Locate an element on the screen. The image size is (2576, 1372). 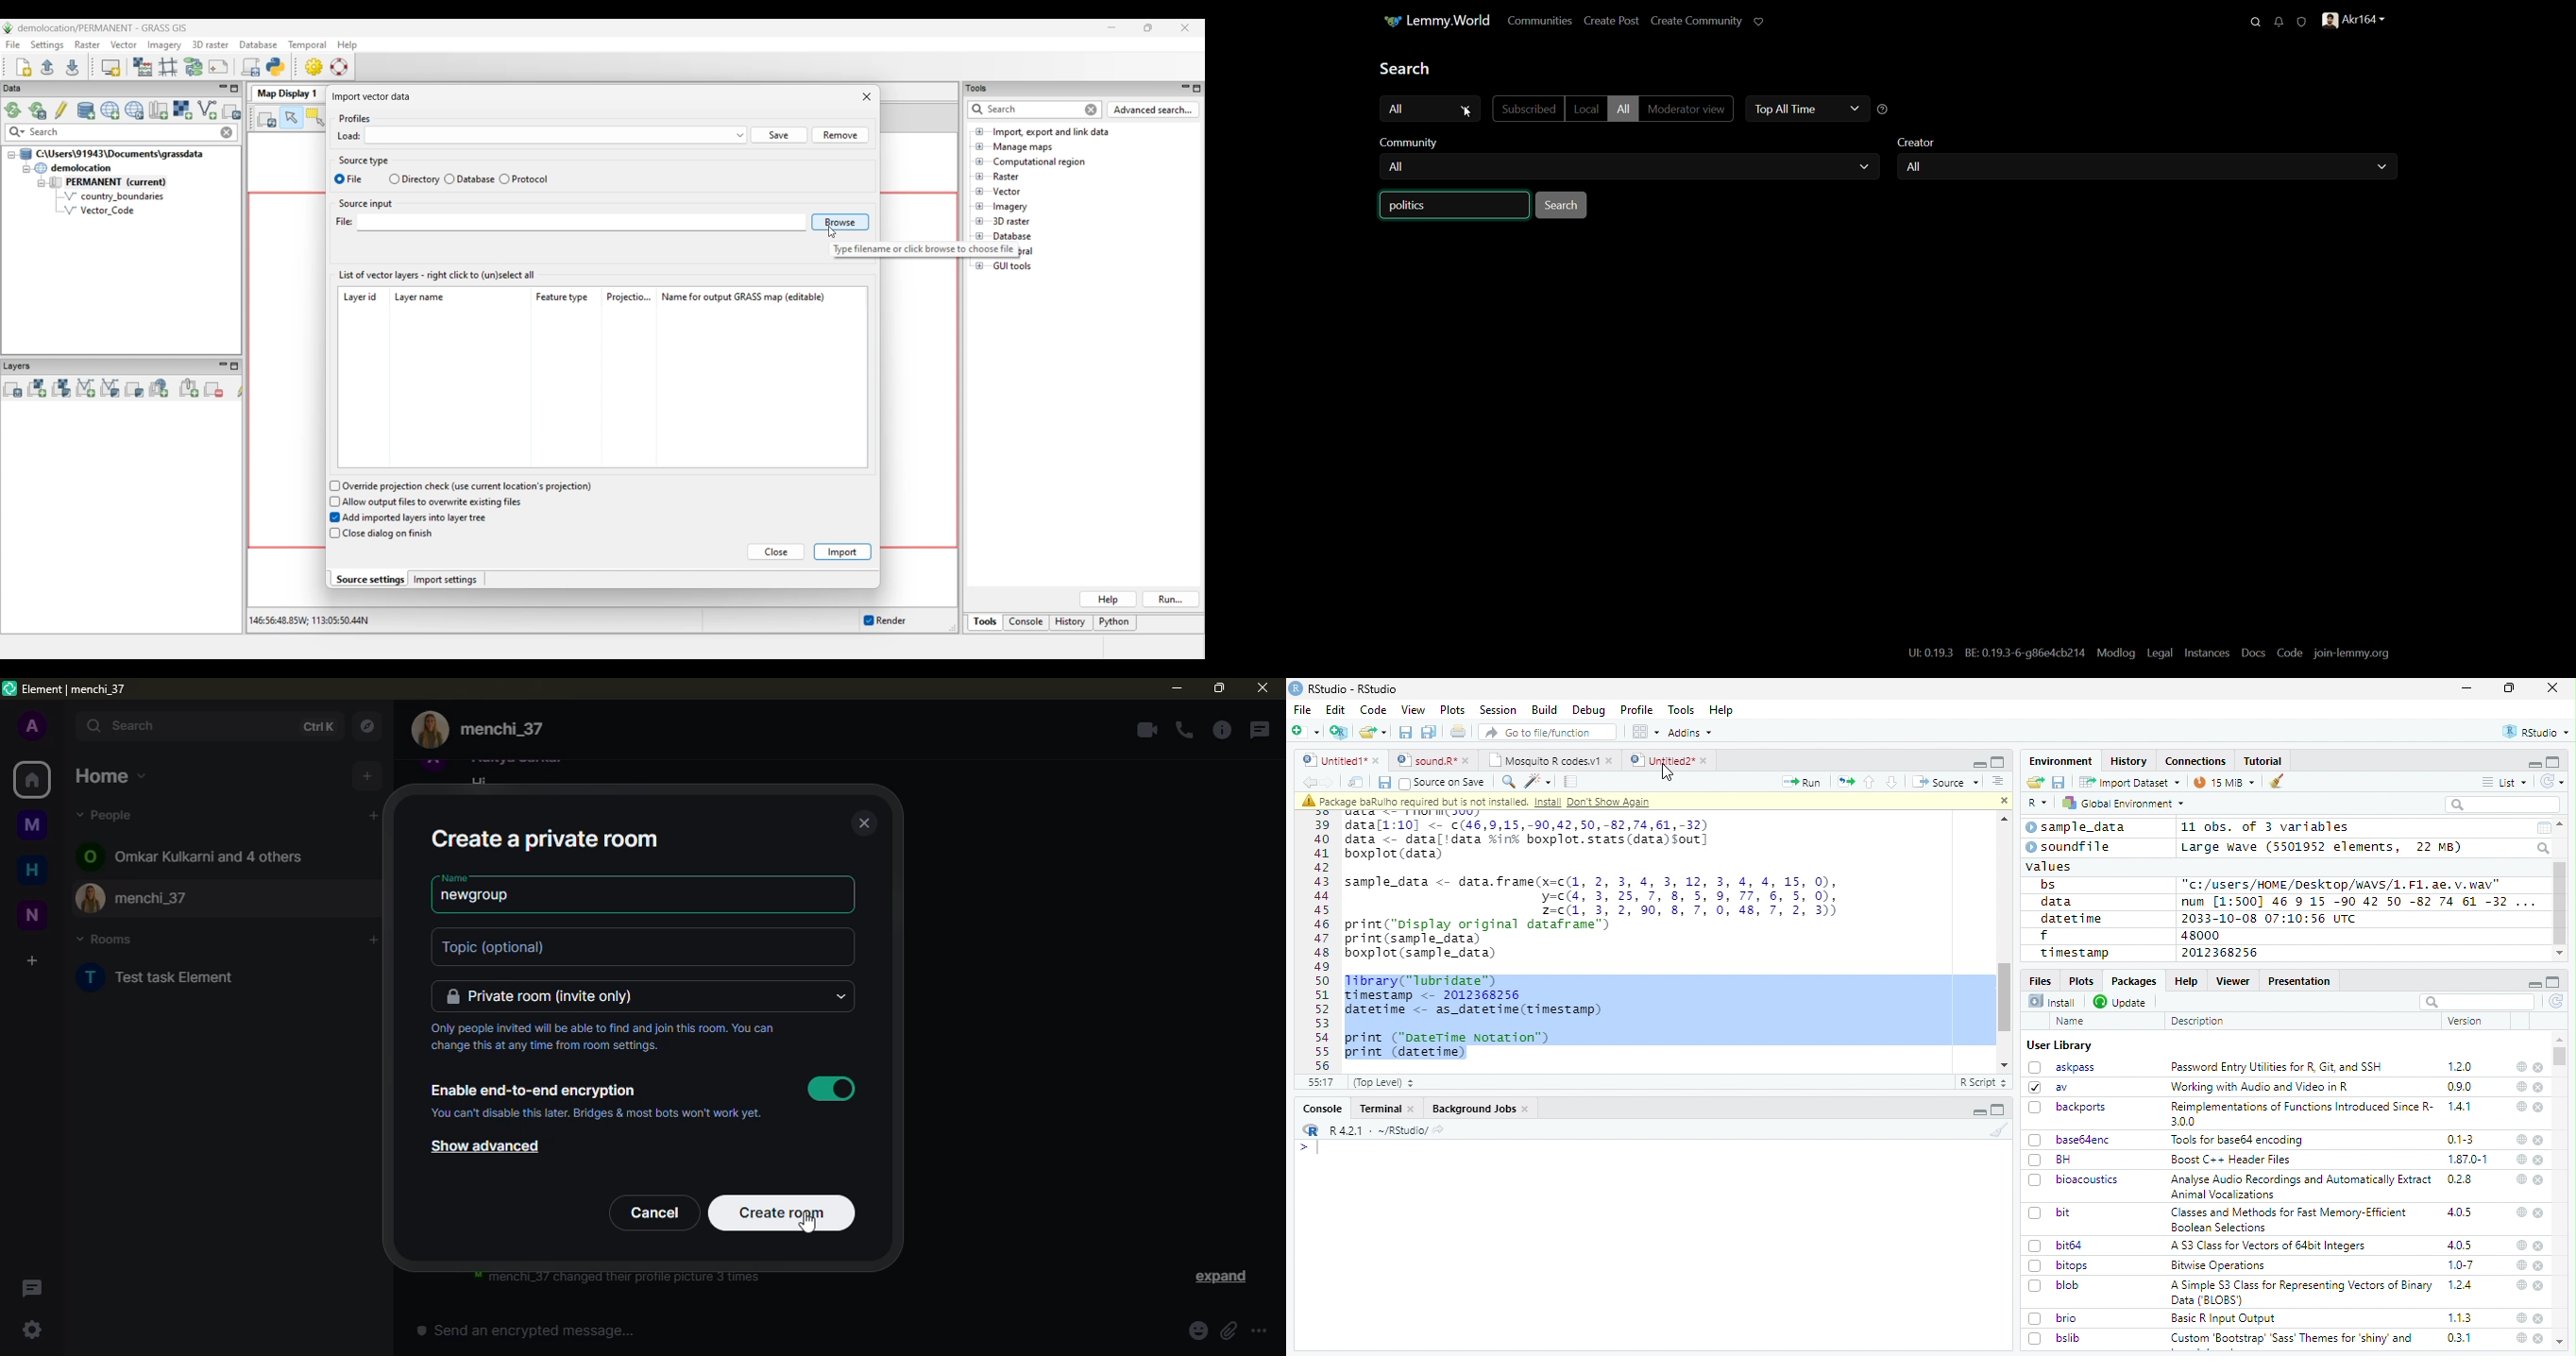
clear workspace is located at coordinates (1995, 1129).